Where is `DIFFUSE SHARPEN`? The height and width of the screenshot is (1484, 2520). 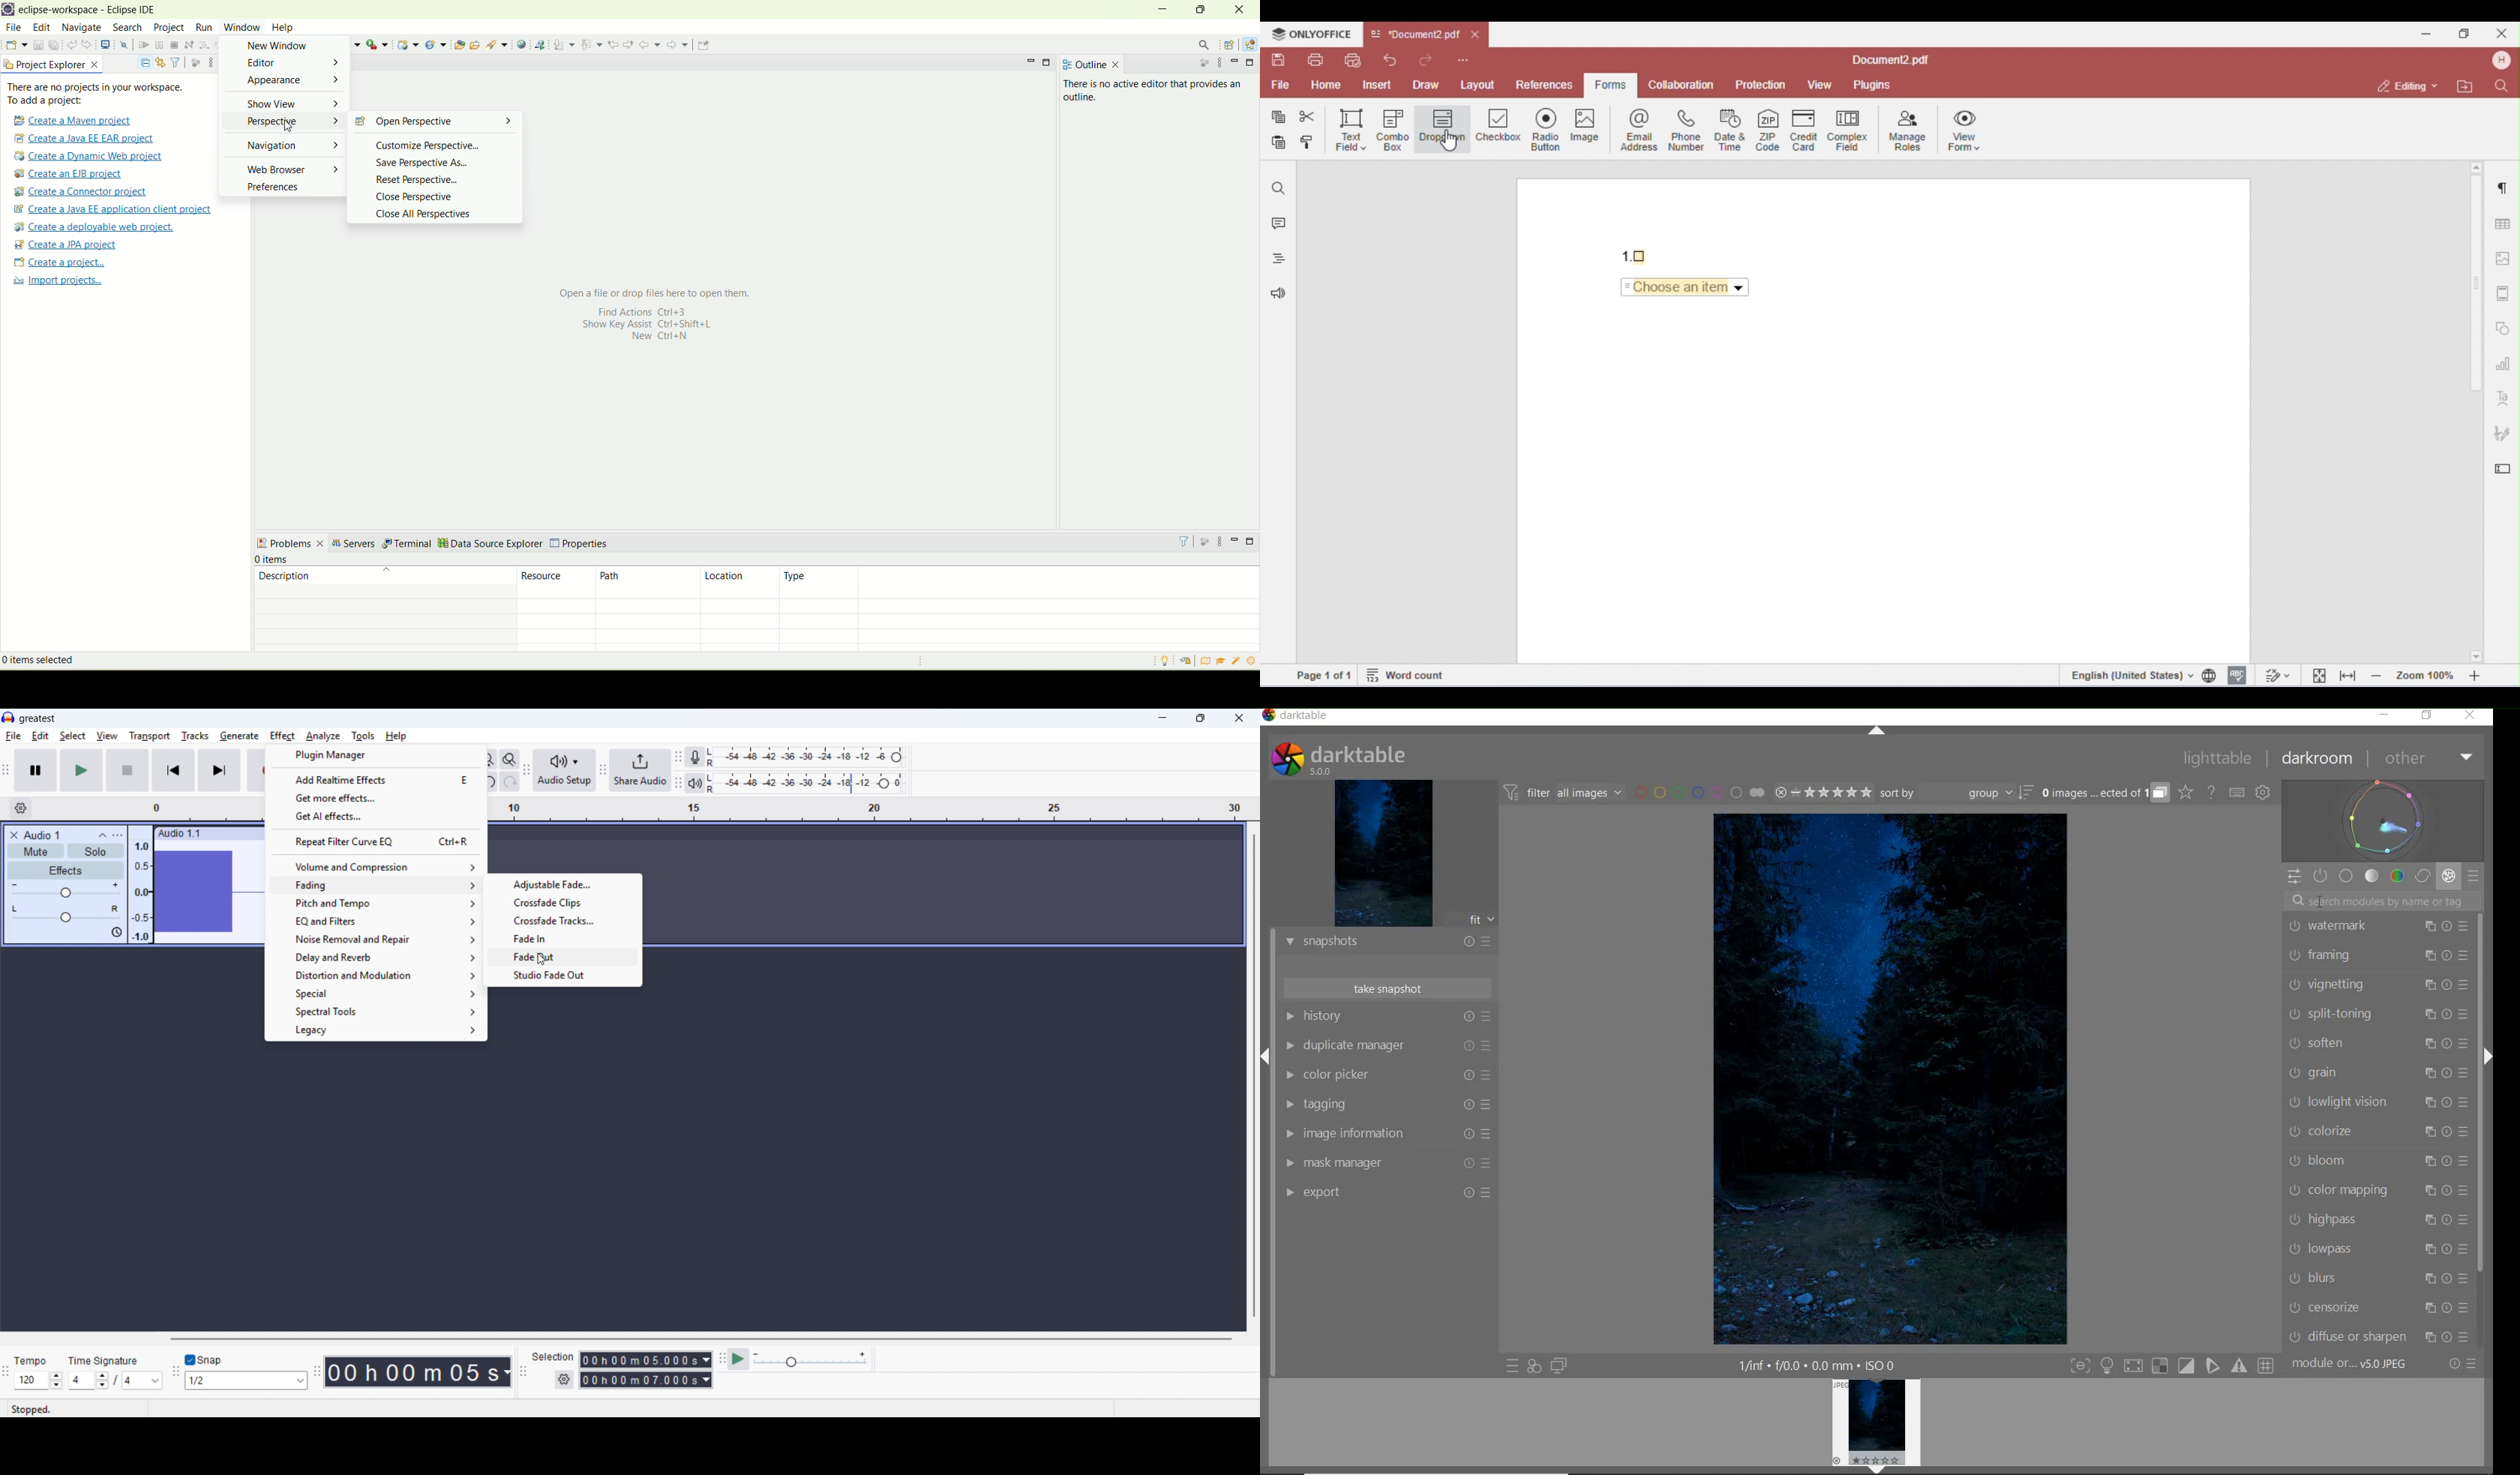 DIFFUSE SHARPEN is located at coordinates (2381, 1336).